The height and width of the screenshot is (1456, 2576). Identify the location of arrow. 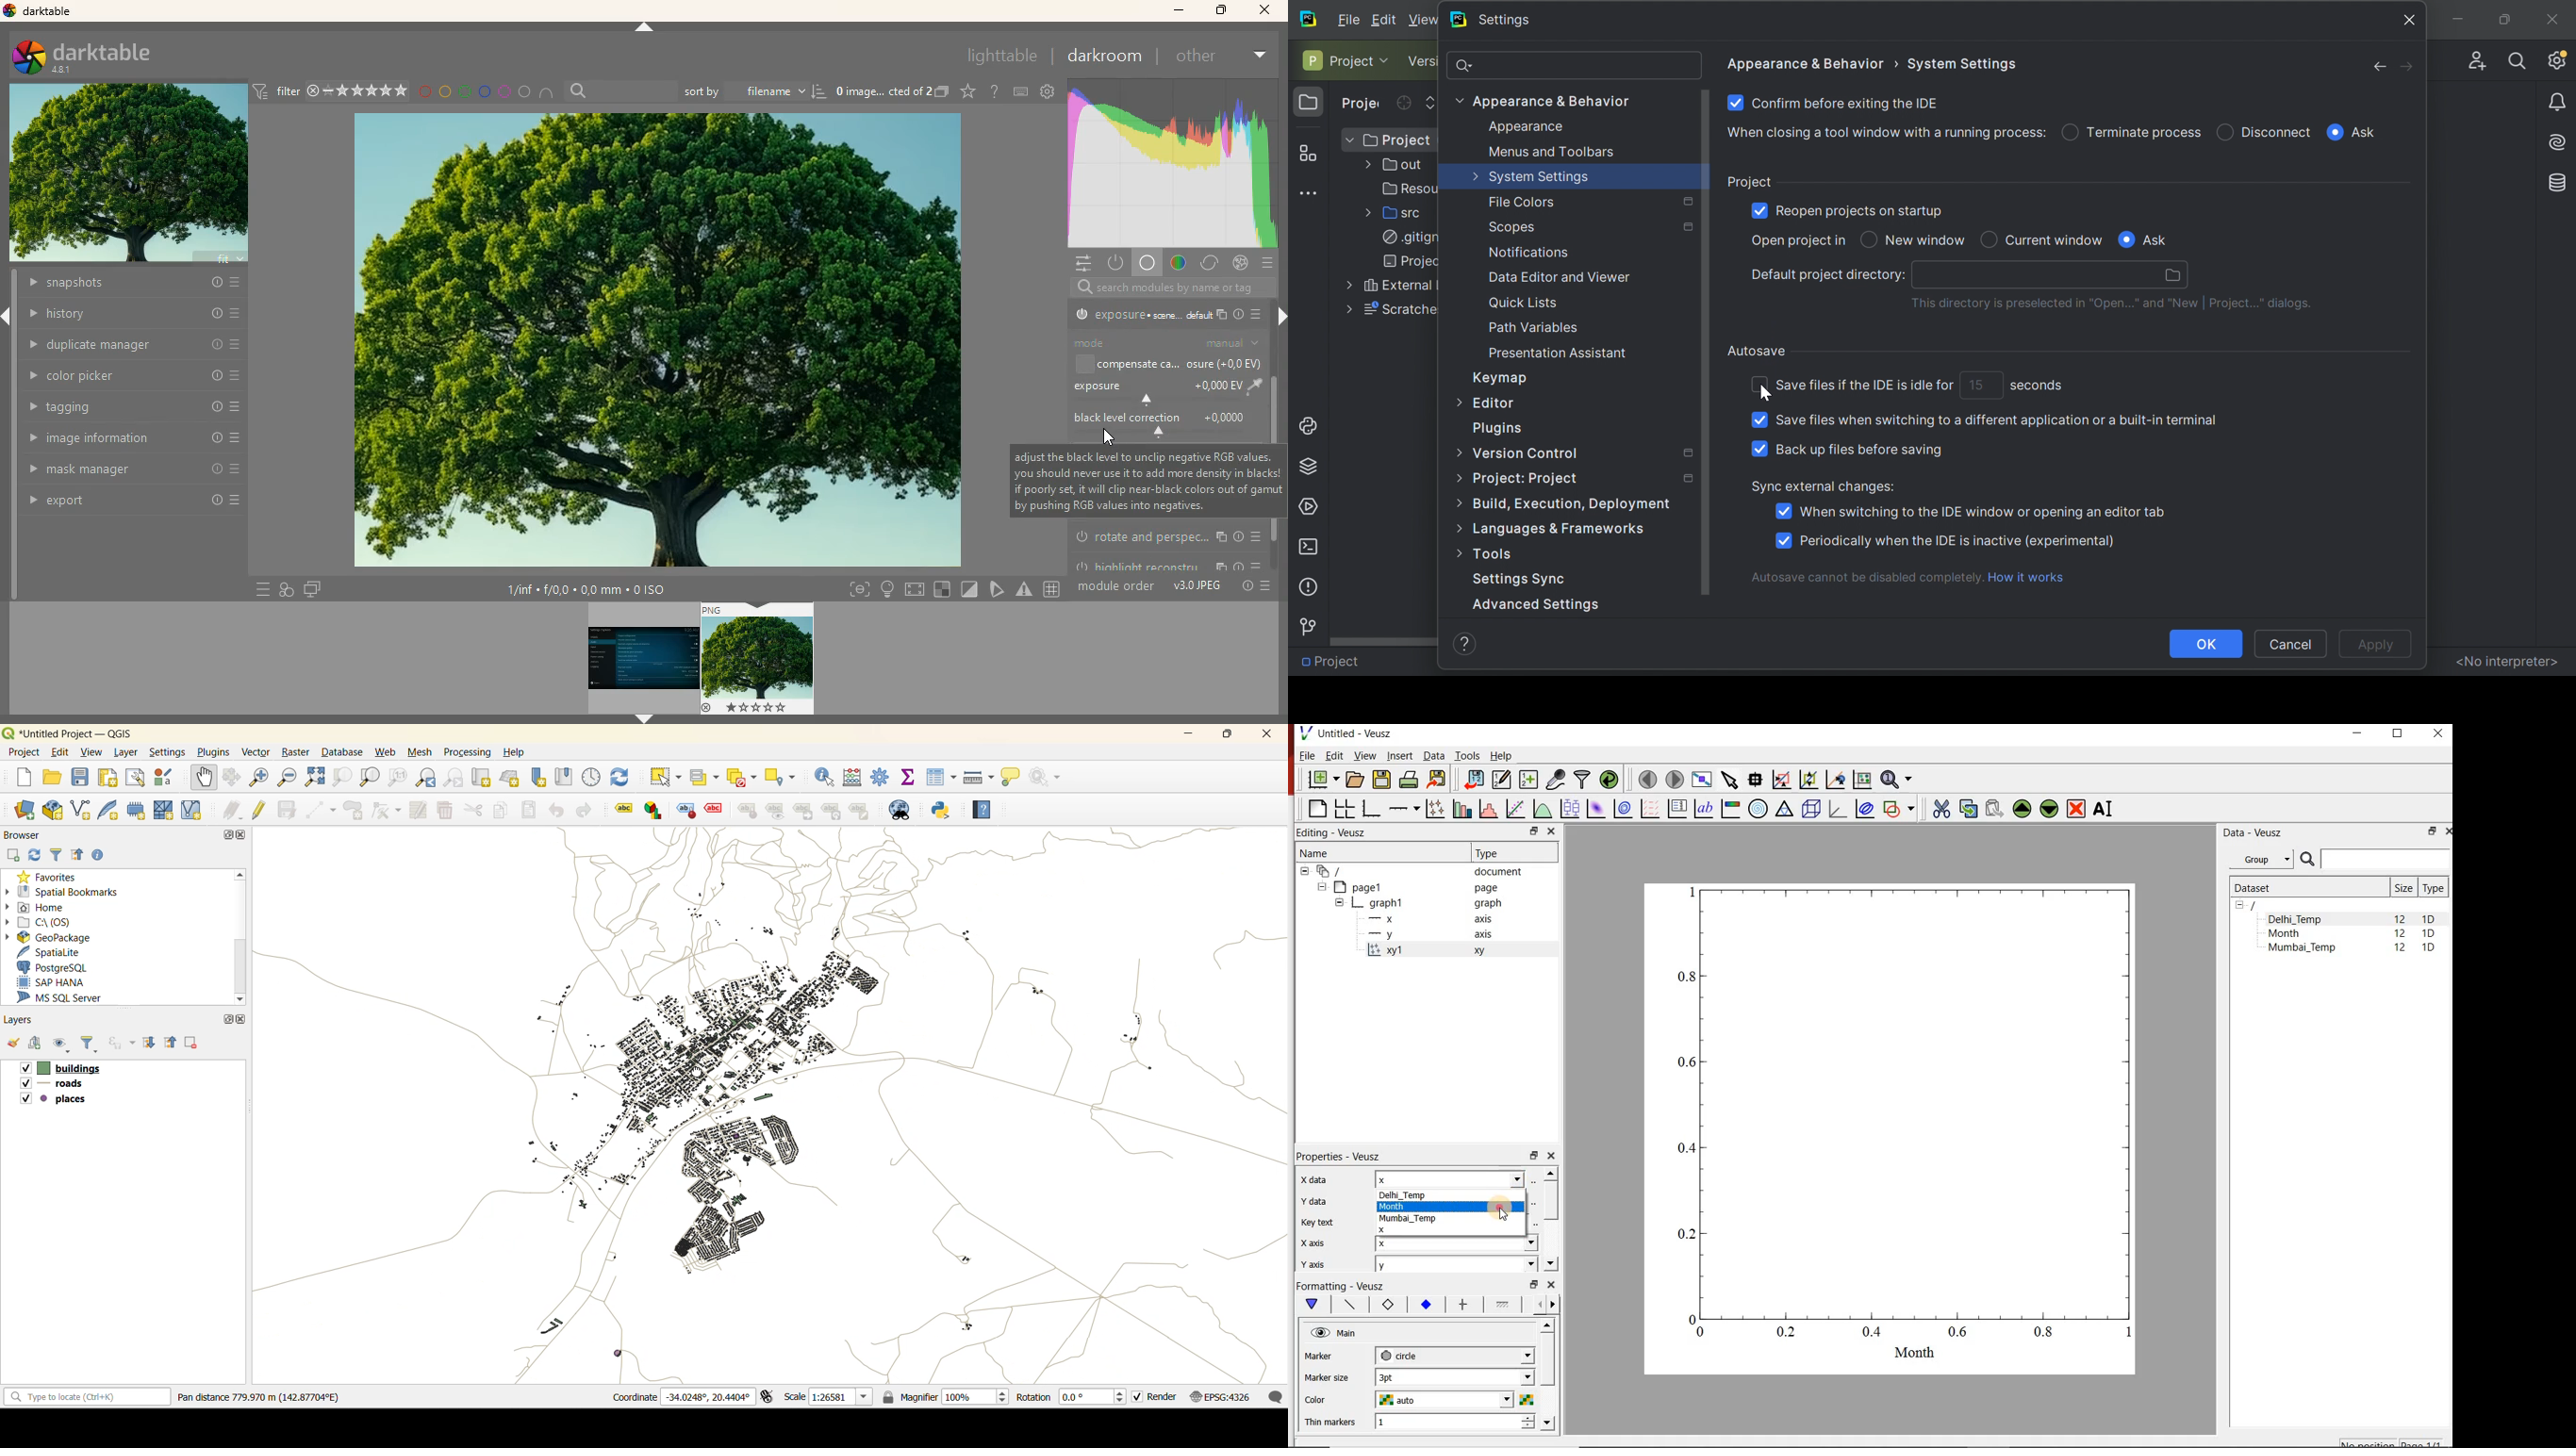
(645, 718).